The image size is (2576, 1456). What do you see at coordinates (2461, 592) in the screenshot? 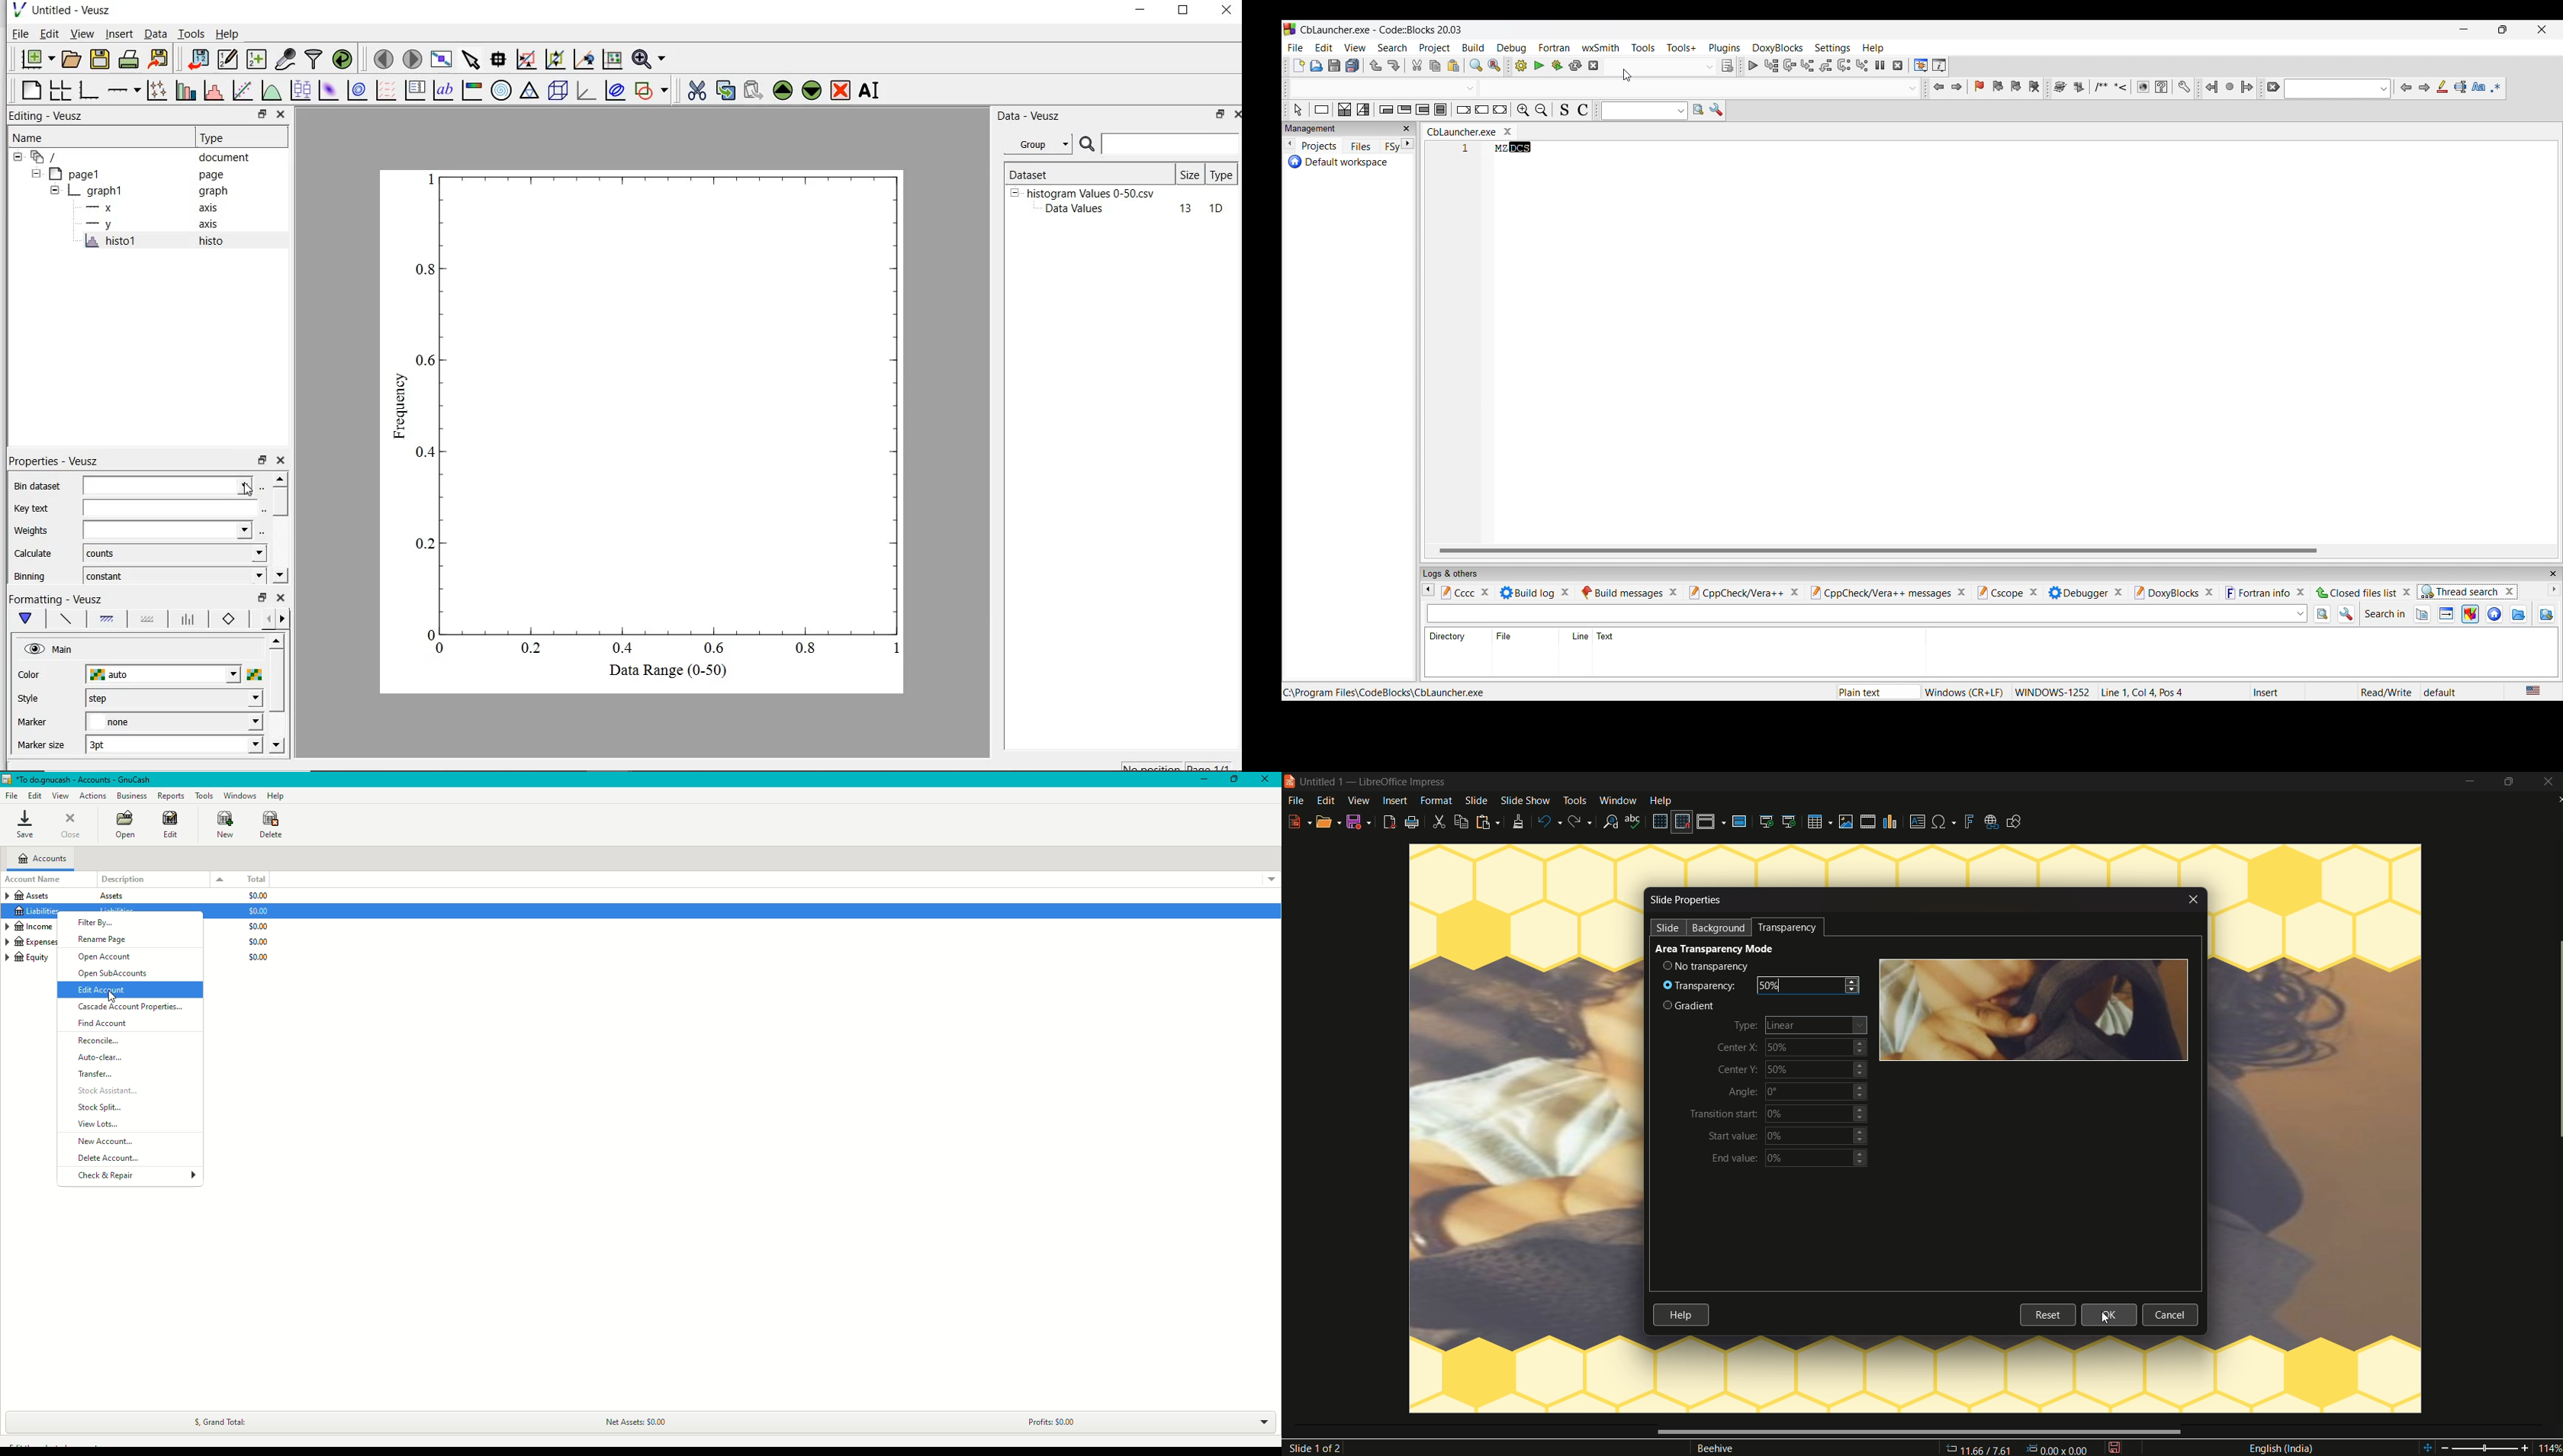
I see `Thread search` at bounding box center [2461, 592].